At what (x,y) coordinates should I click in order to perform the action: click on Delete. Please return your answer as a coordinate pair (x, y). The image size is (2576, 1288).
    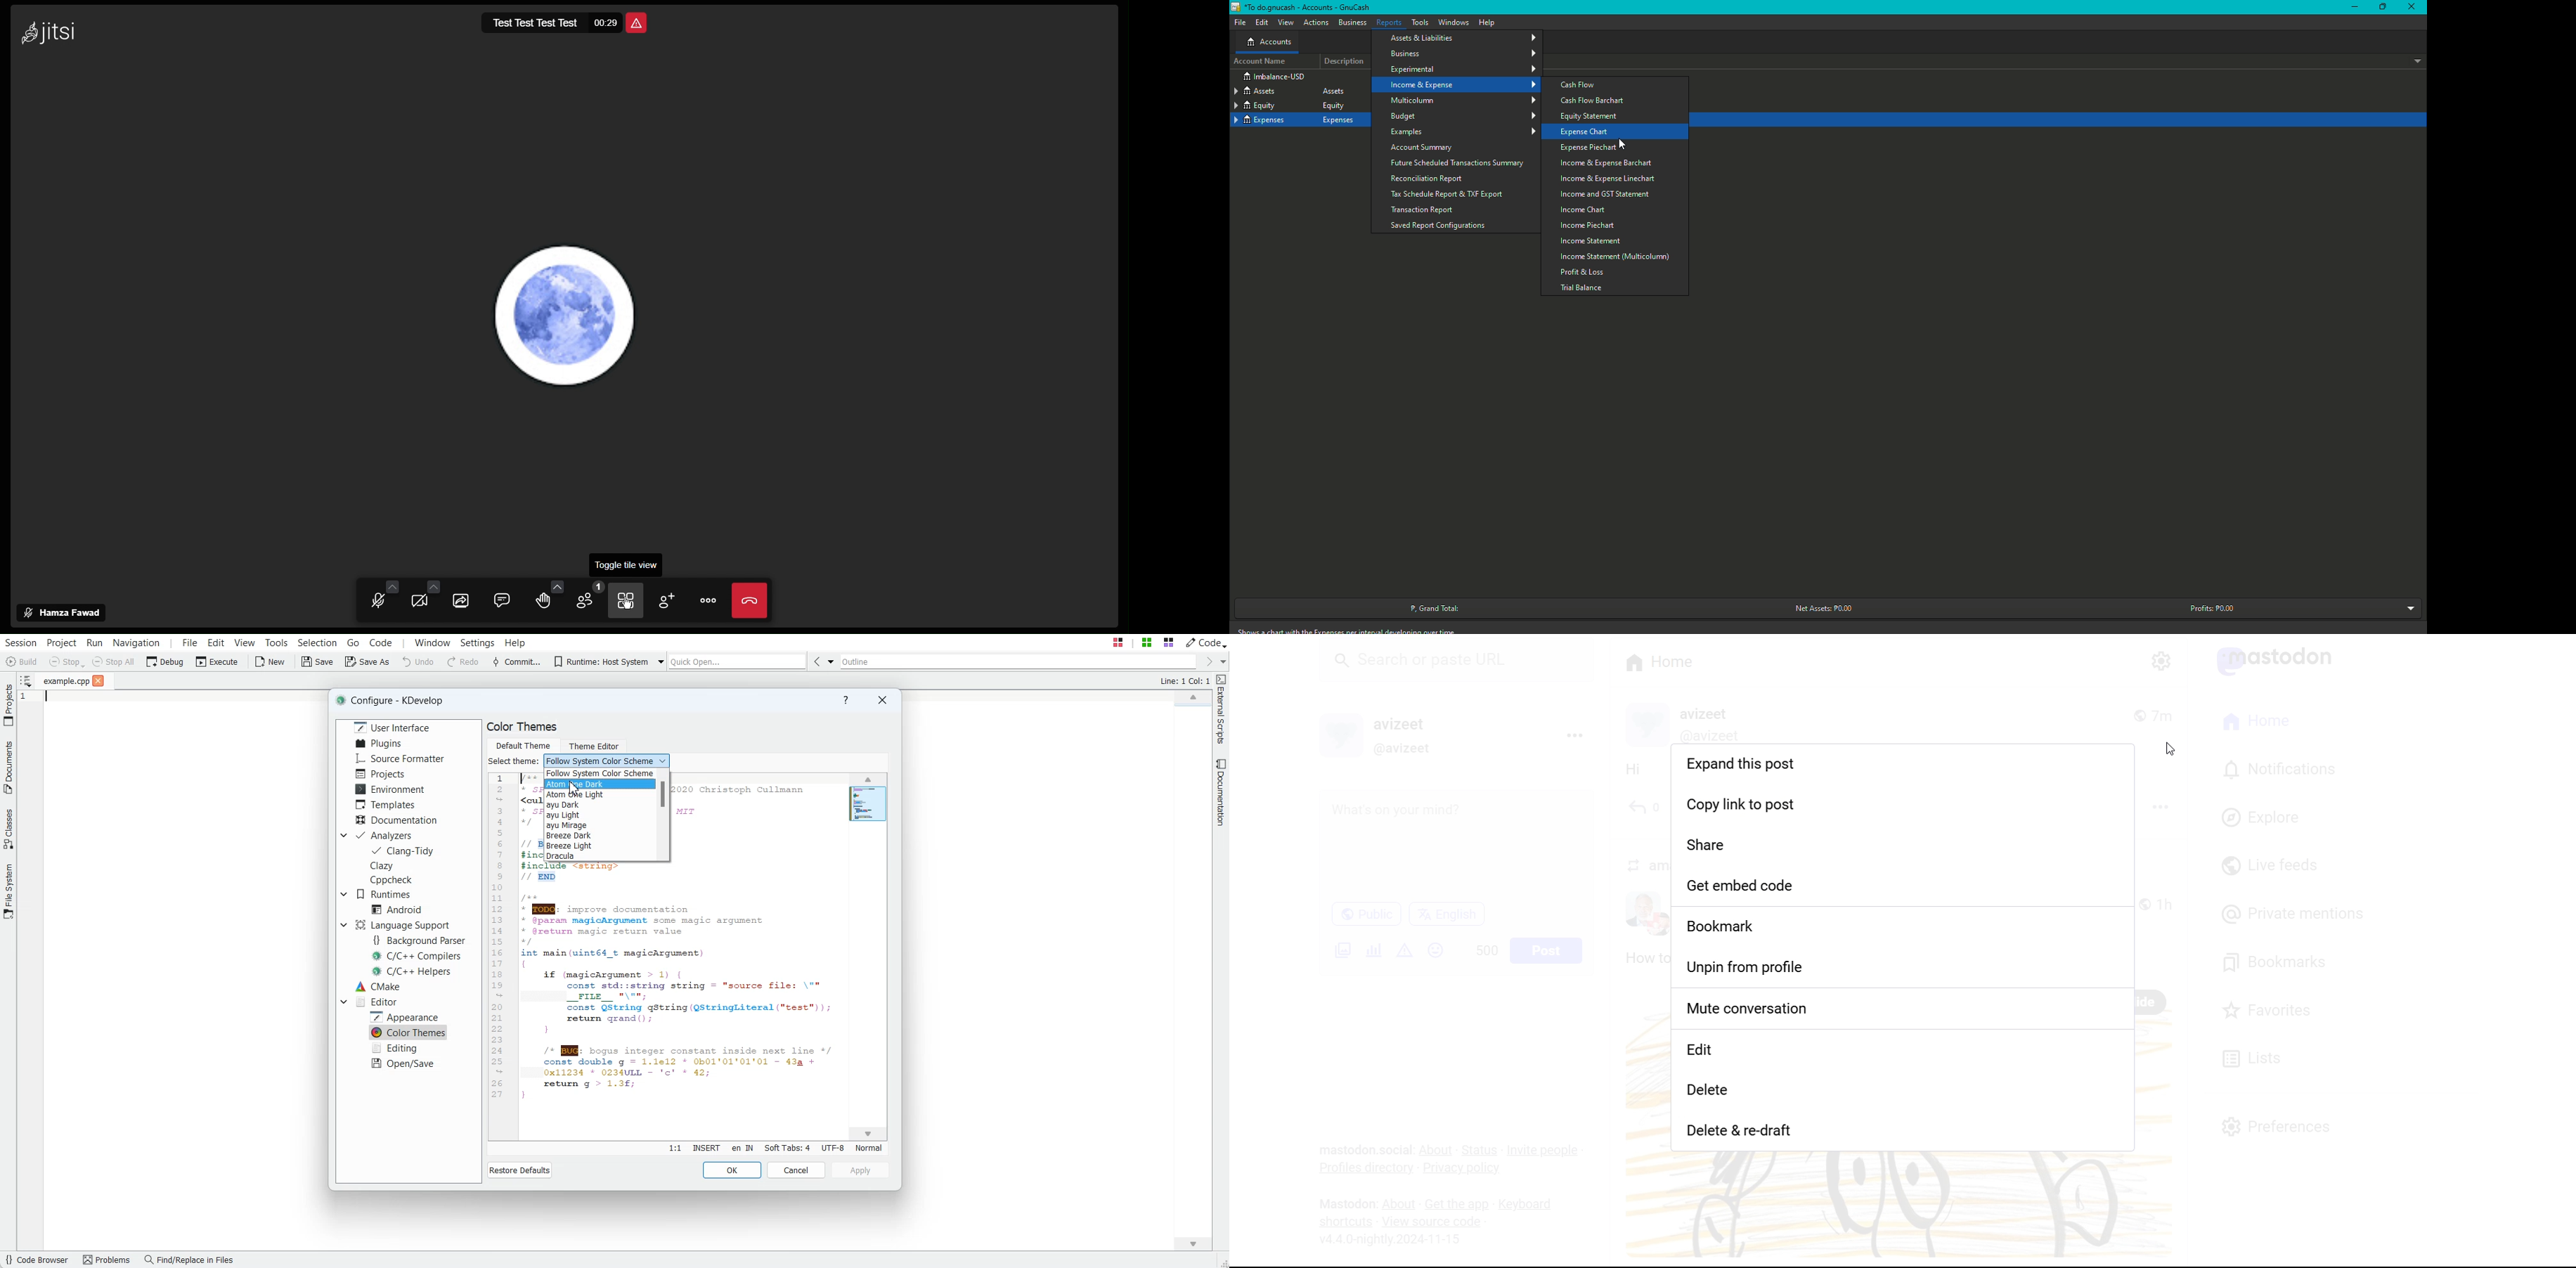
    Looking at the image, I should click on (1904, 1097).